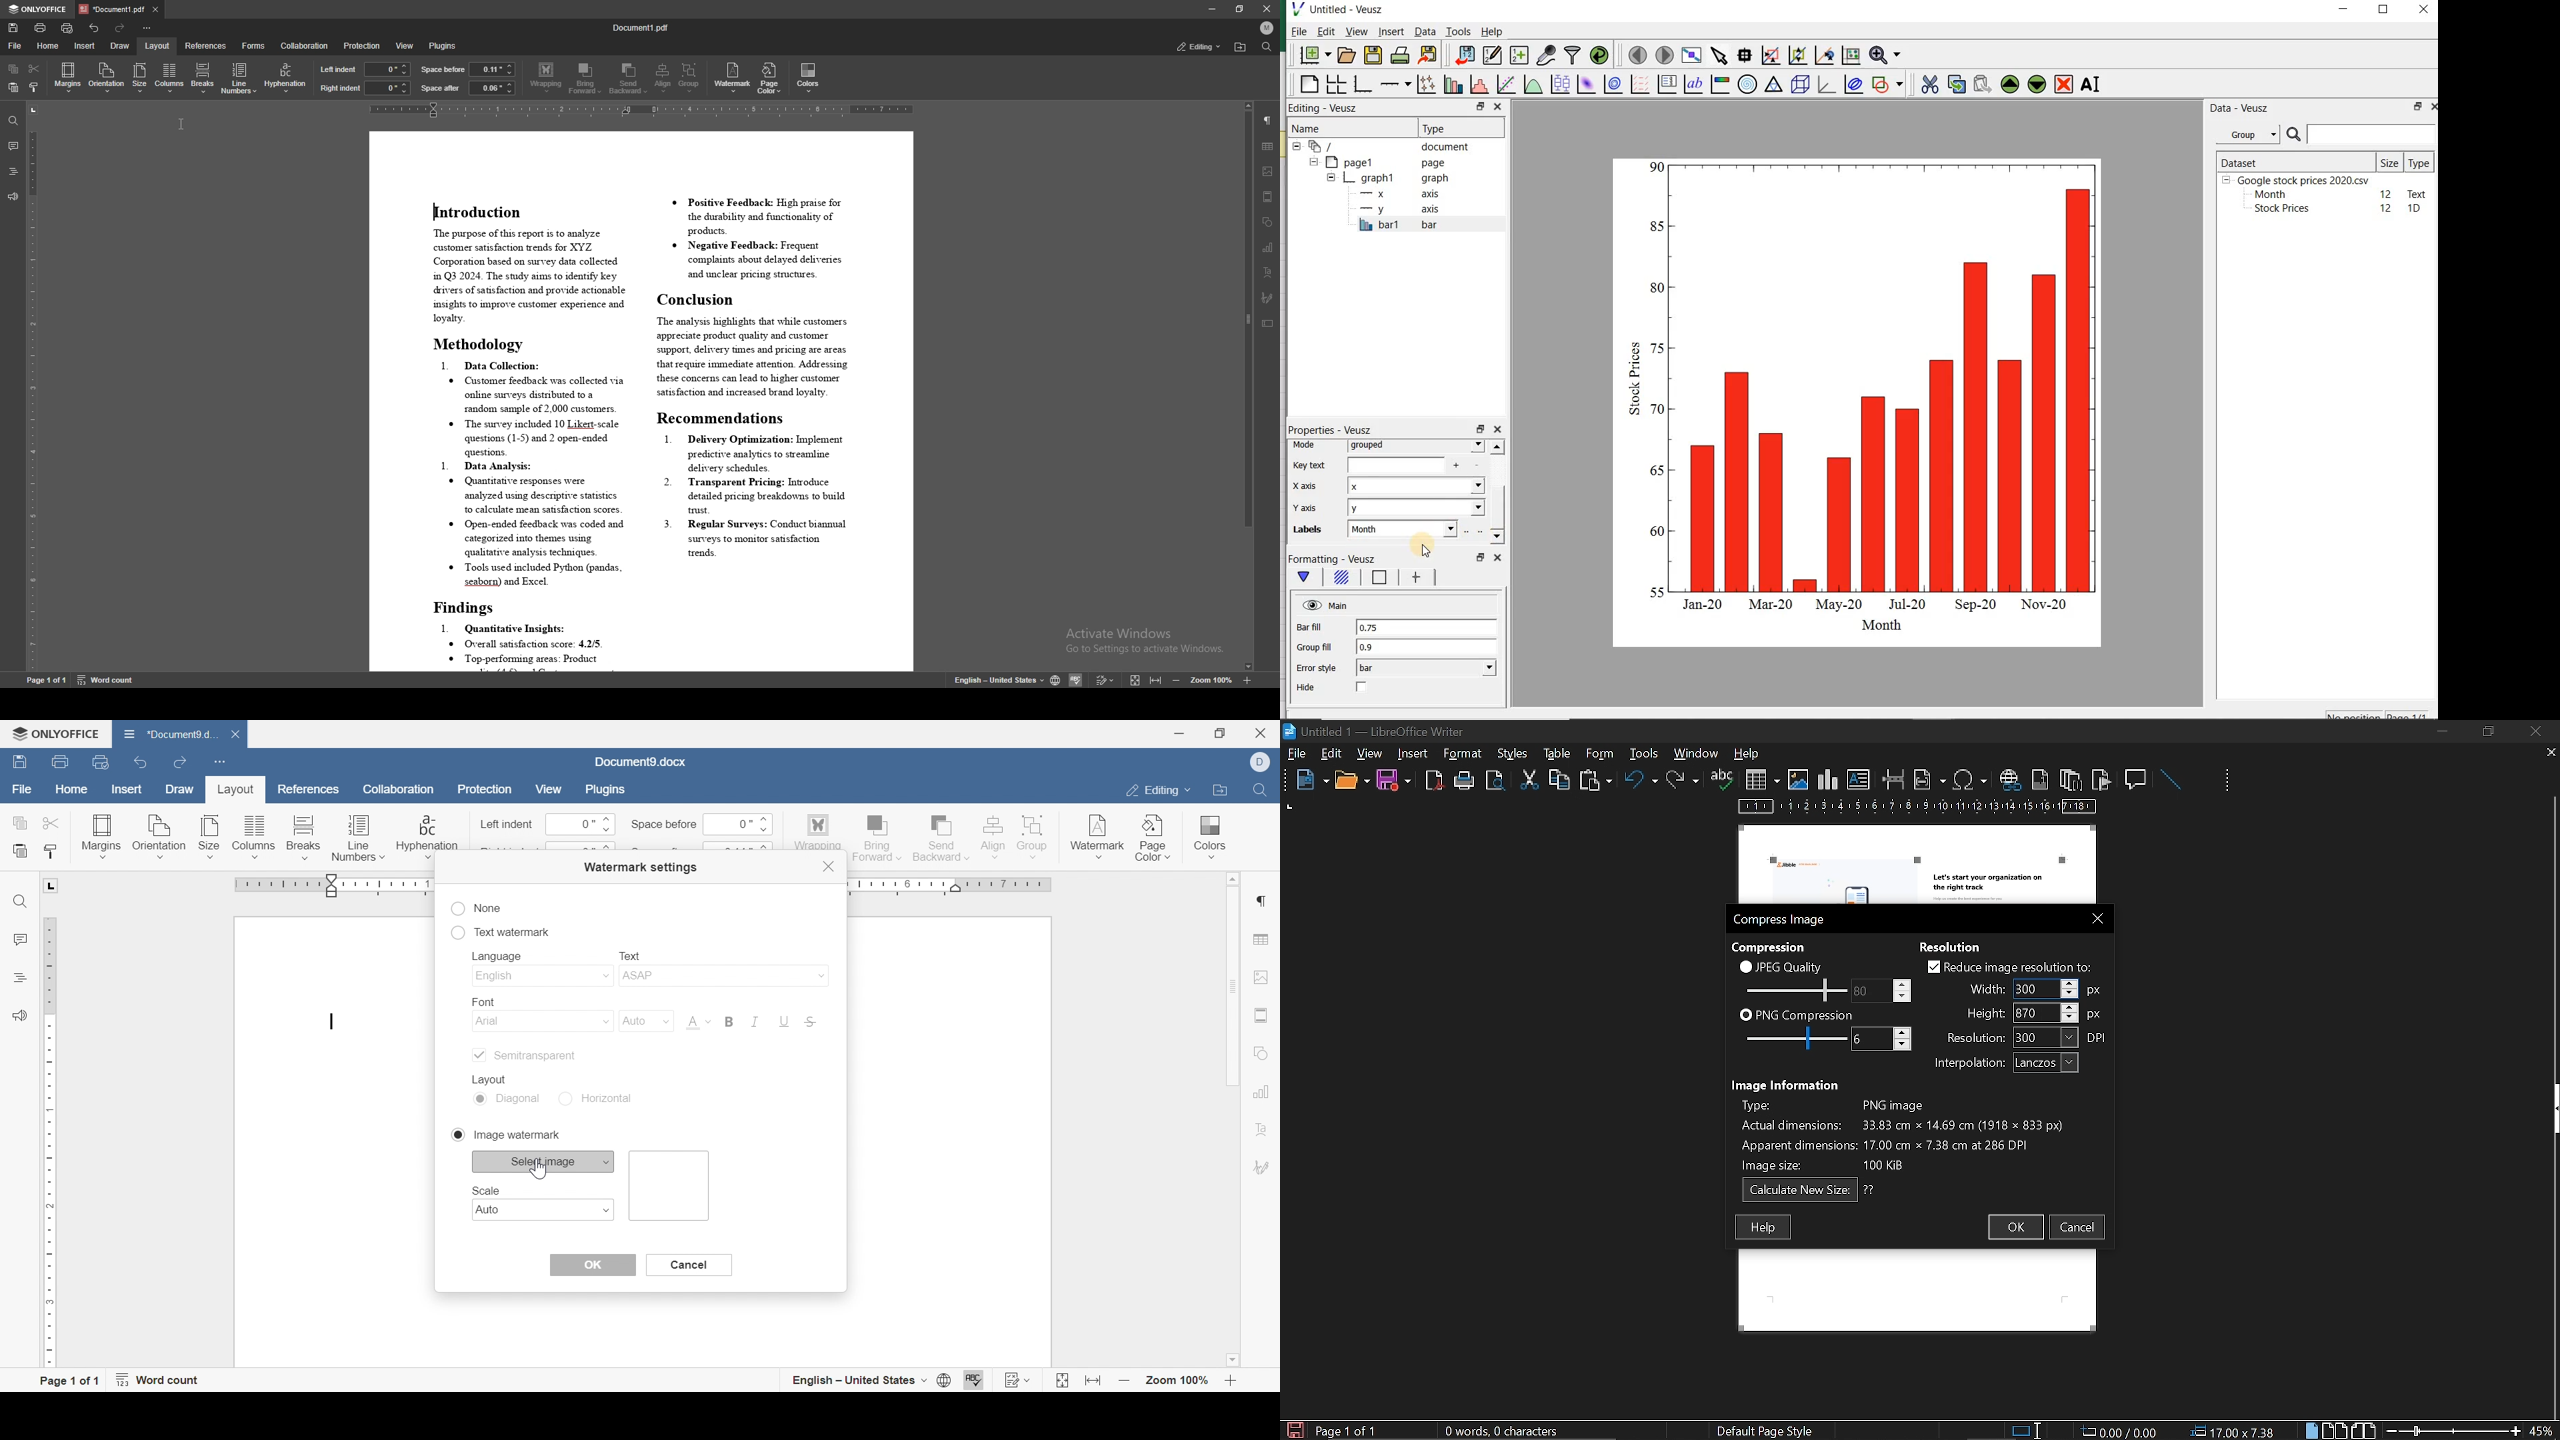 This screenshot has width=2576, height=1456. What do you see at coordinates (69, 1382) in the screenshot?
I see `page 1 of 1` at bounding box center [69, 1382].